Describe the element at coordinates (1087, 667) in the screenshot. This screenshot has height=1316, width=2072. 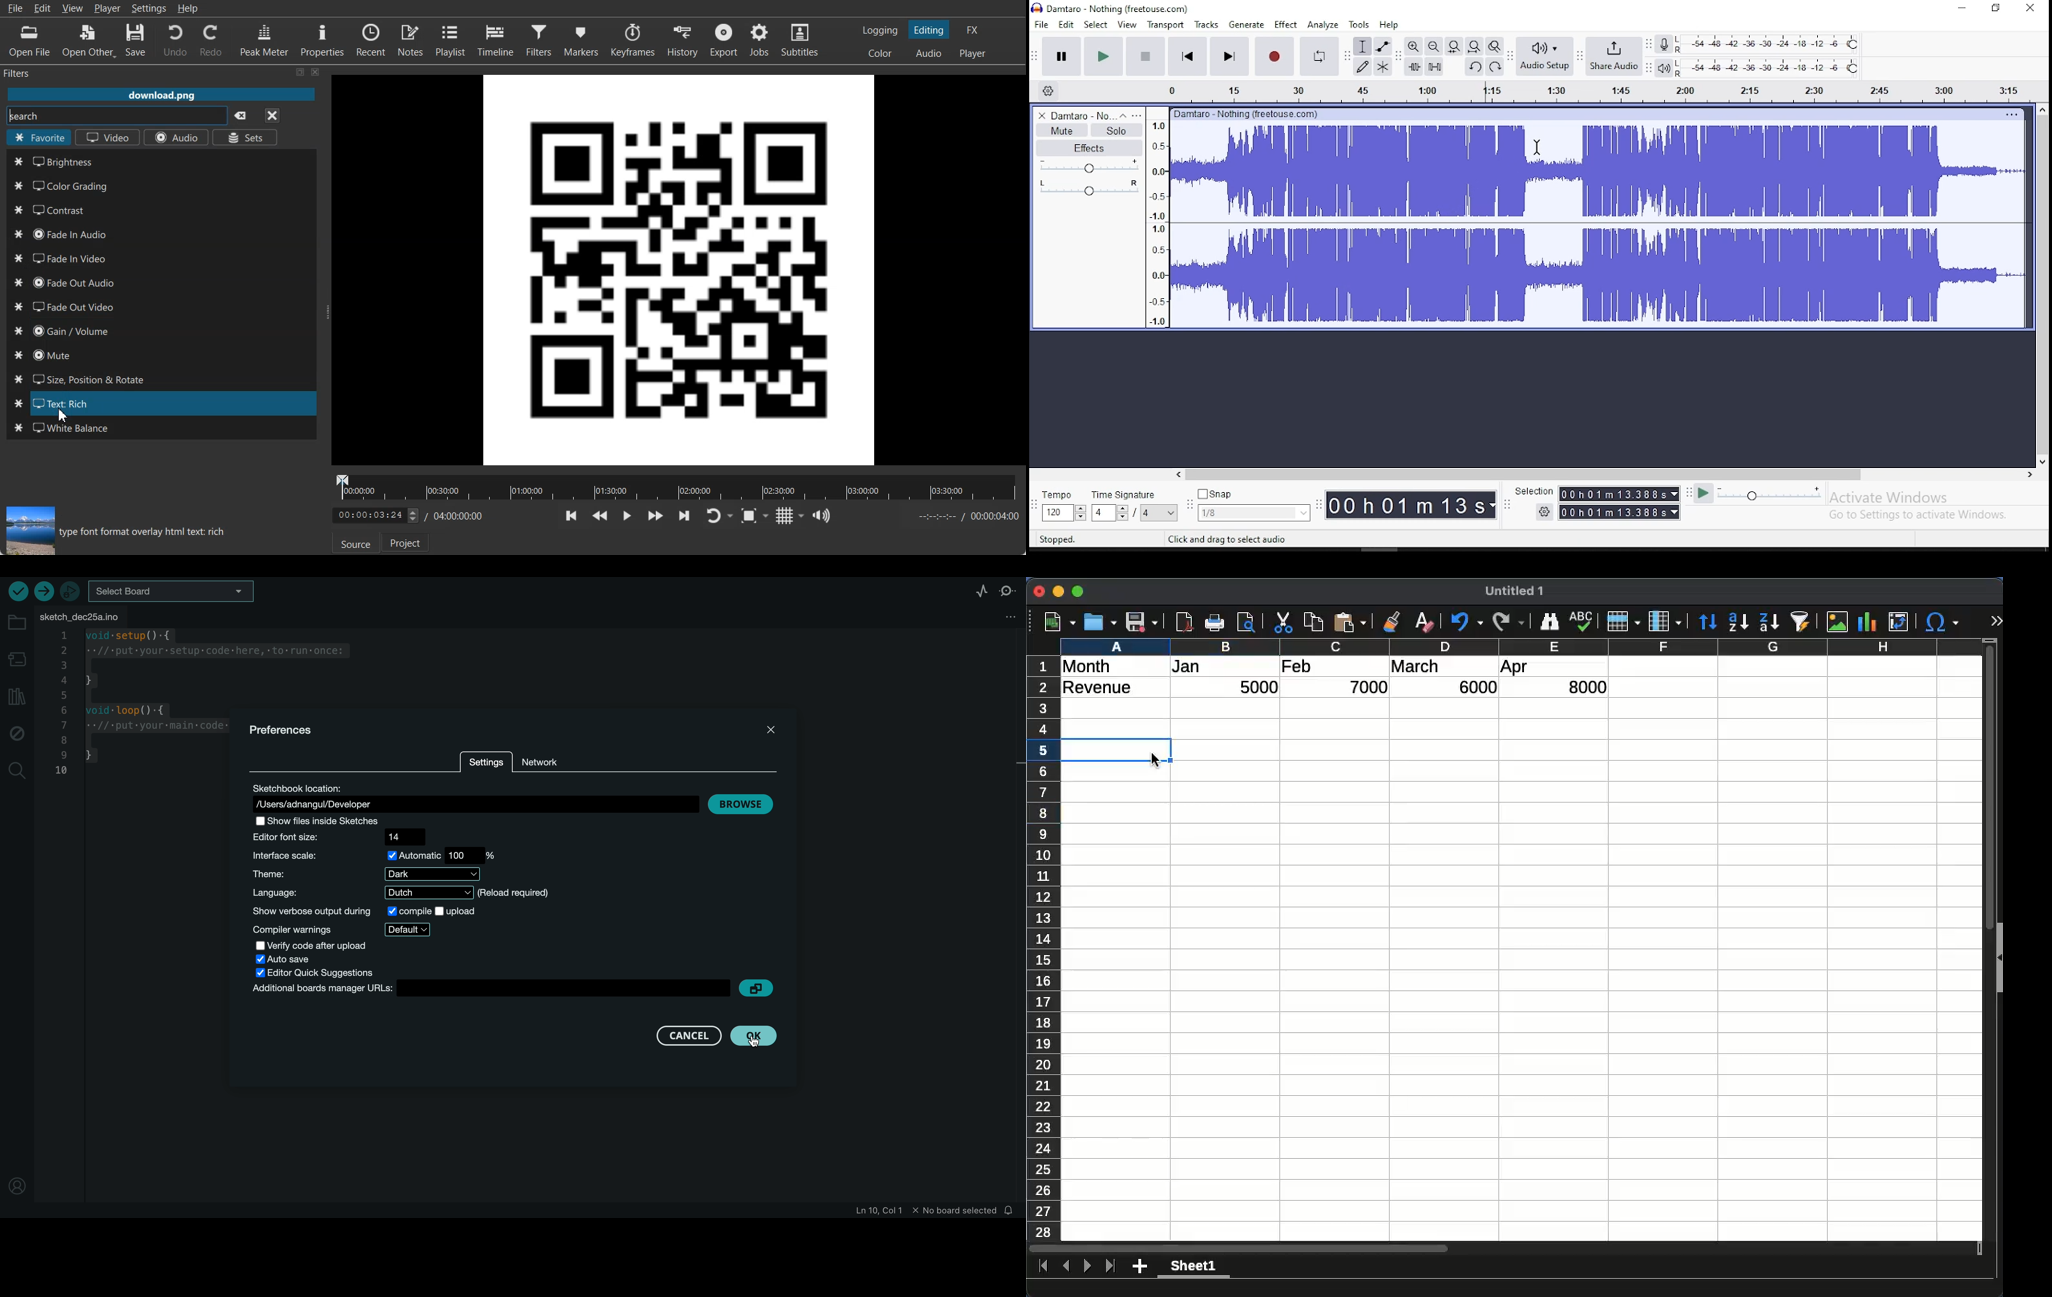
I see `month` at that location.